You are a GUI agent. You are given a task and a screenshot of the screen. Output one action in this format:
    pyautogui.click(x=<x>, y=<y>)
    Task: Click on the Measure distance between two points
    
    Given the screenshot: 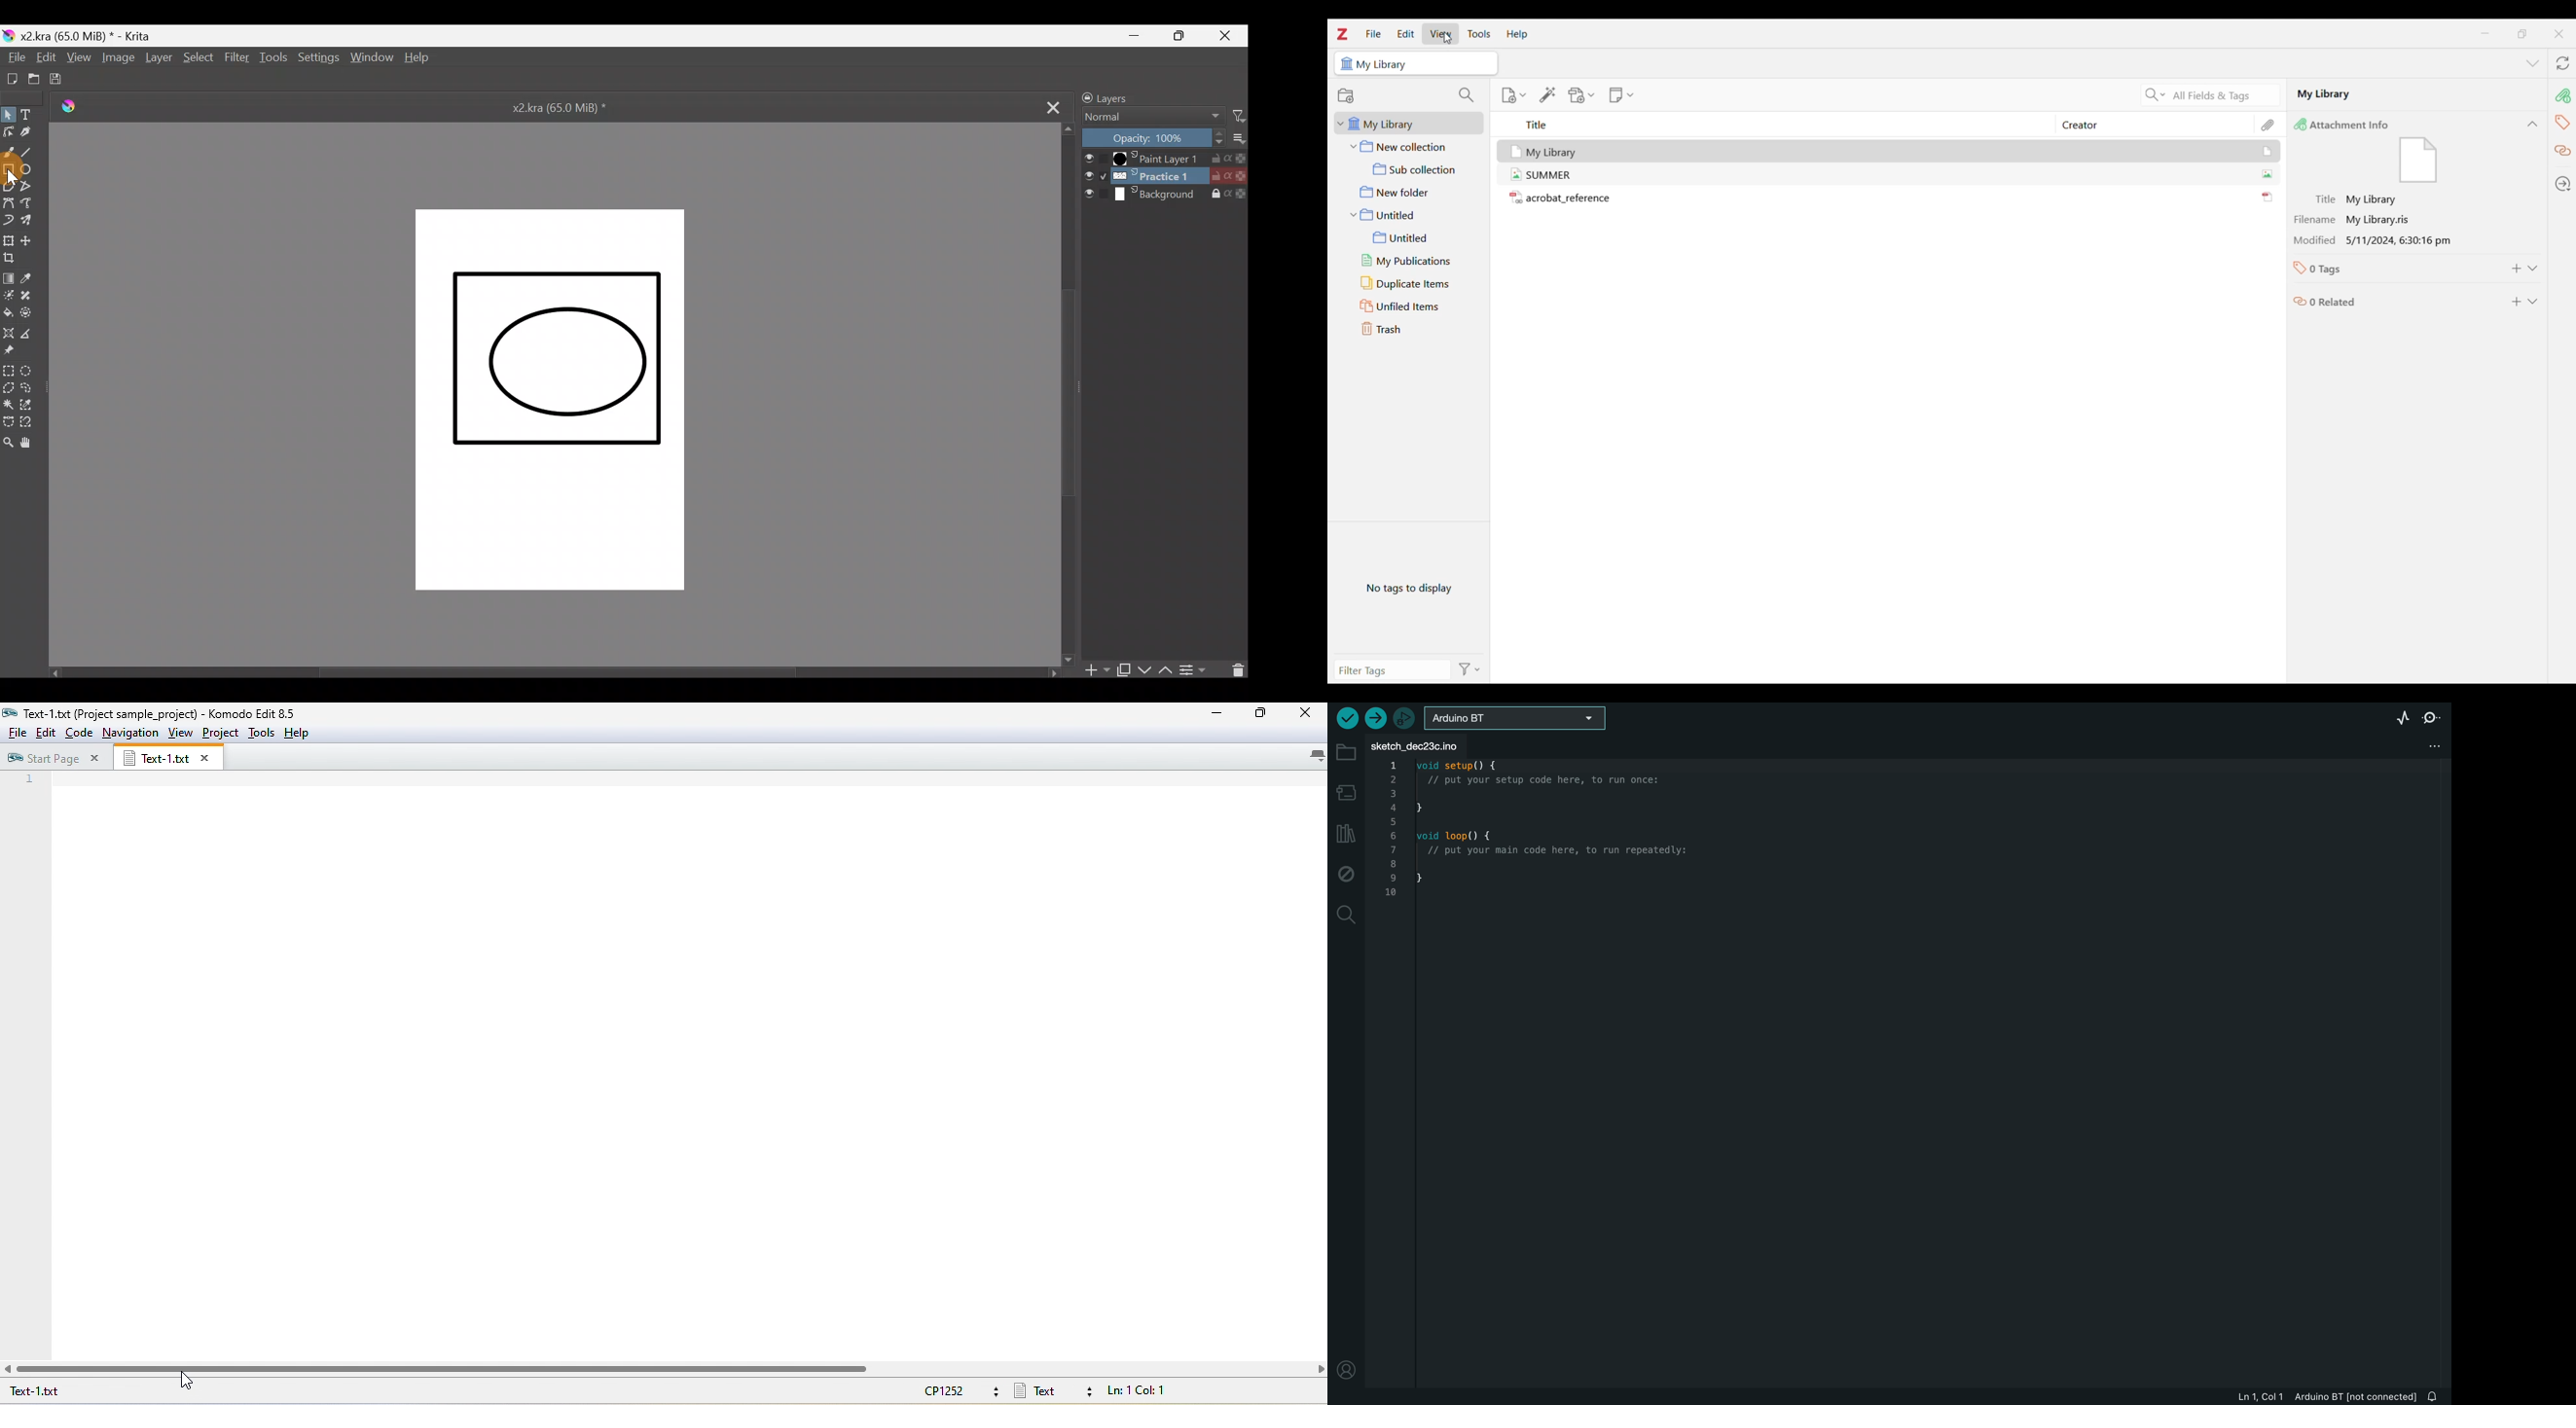 What is the action you would take?
    pyautogui.click(x=28, y=332)
    